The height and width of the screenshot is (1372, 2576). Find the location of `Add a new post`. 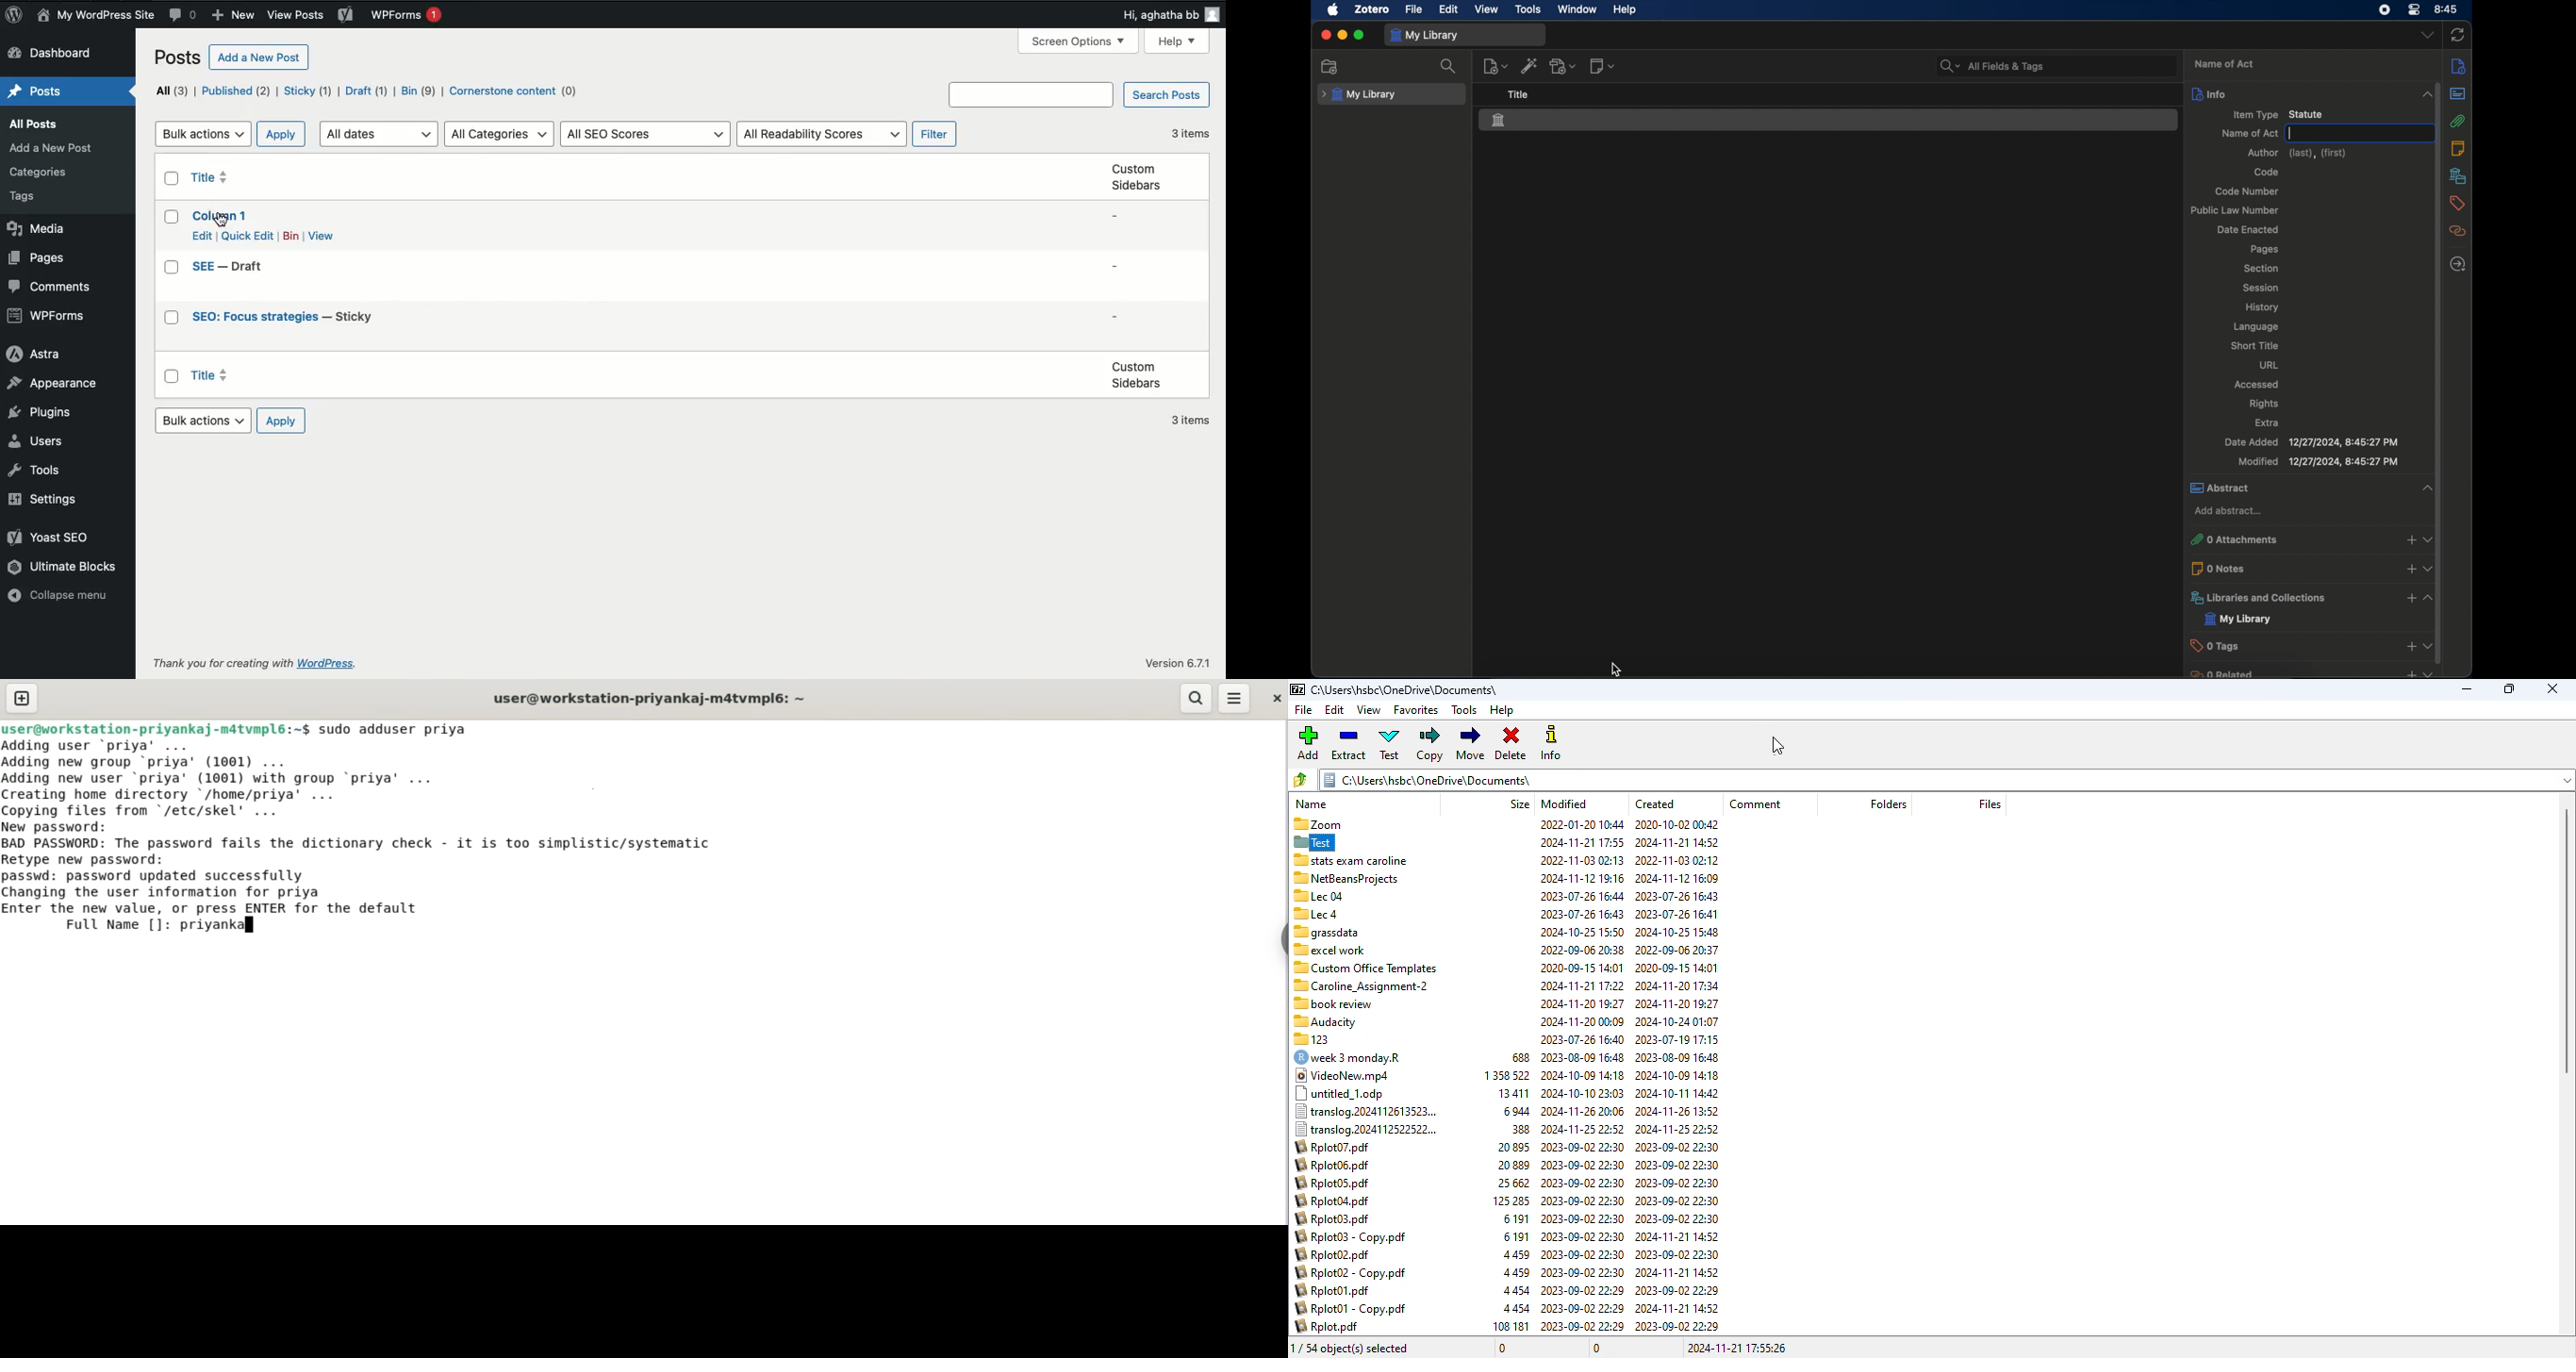

Add a new post is located at coordinates (259, 57).